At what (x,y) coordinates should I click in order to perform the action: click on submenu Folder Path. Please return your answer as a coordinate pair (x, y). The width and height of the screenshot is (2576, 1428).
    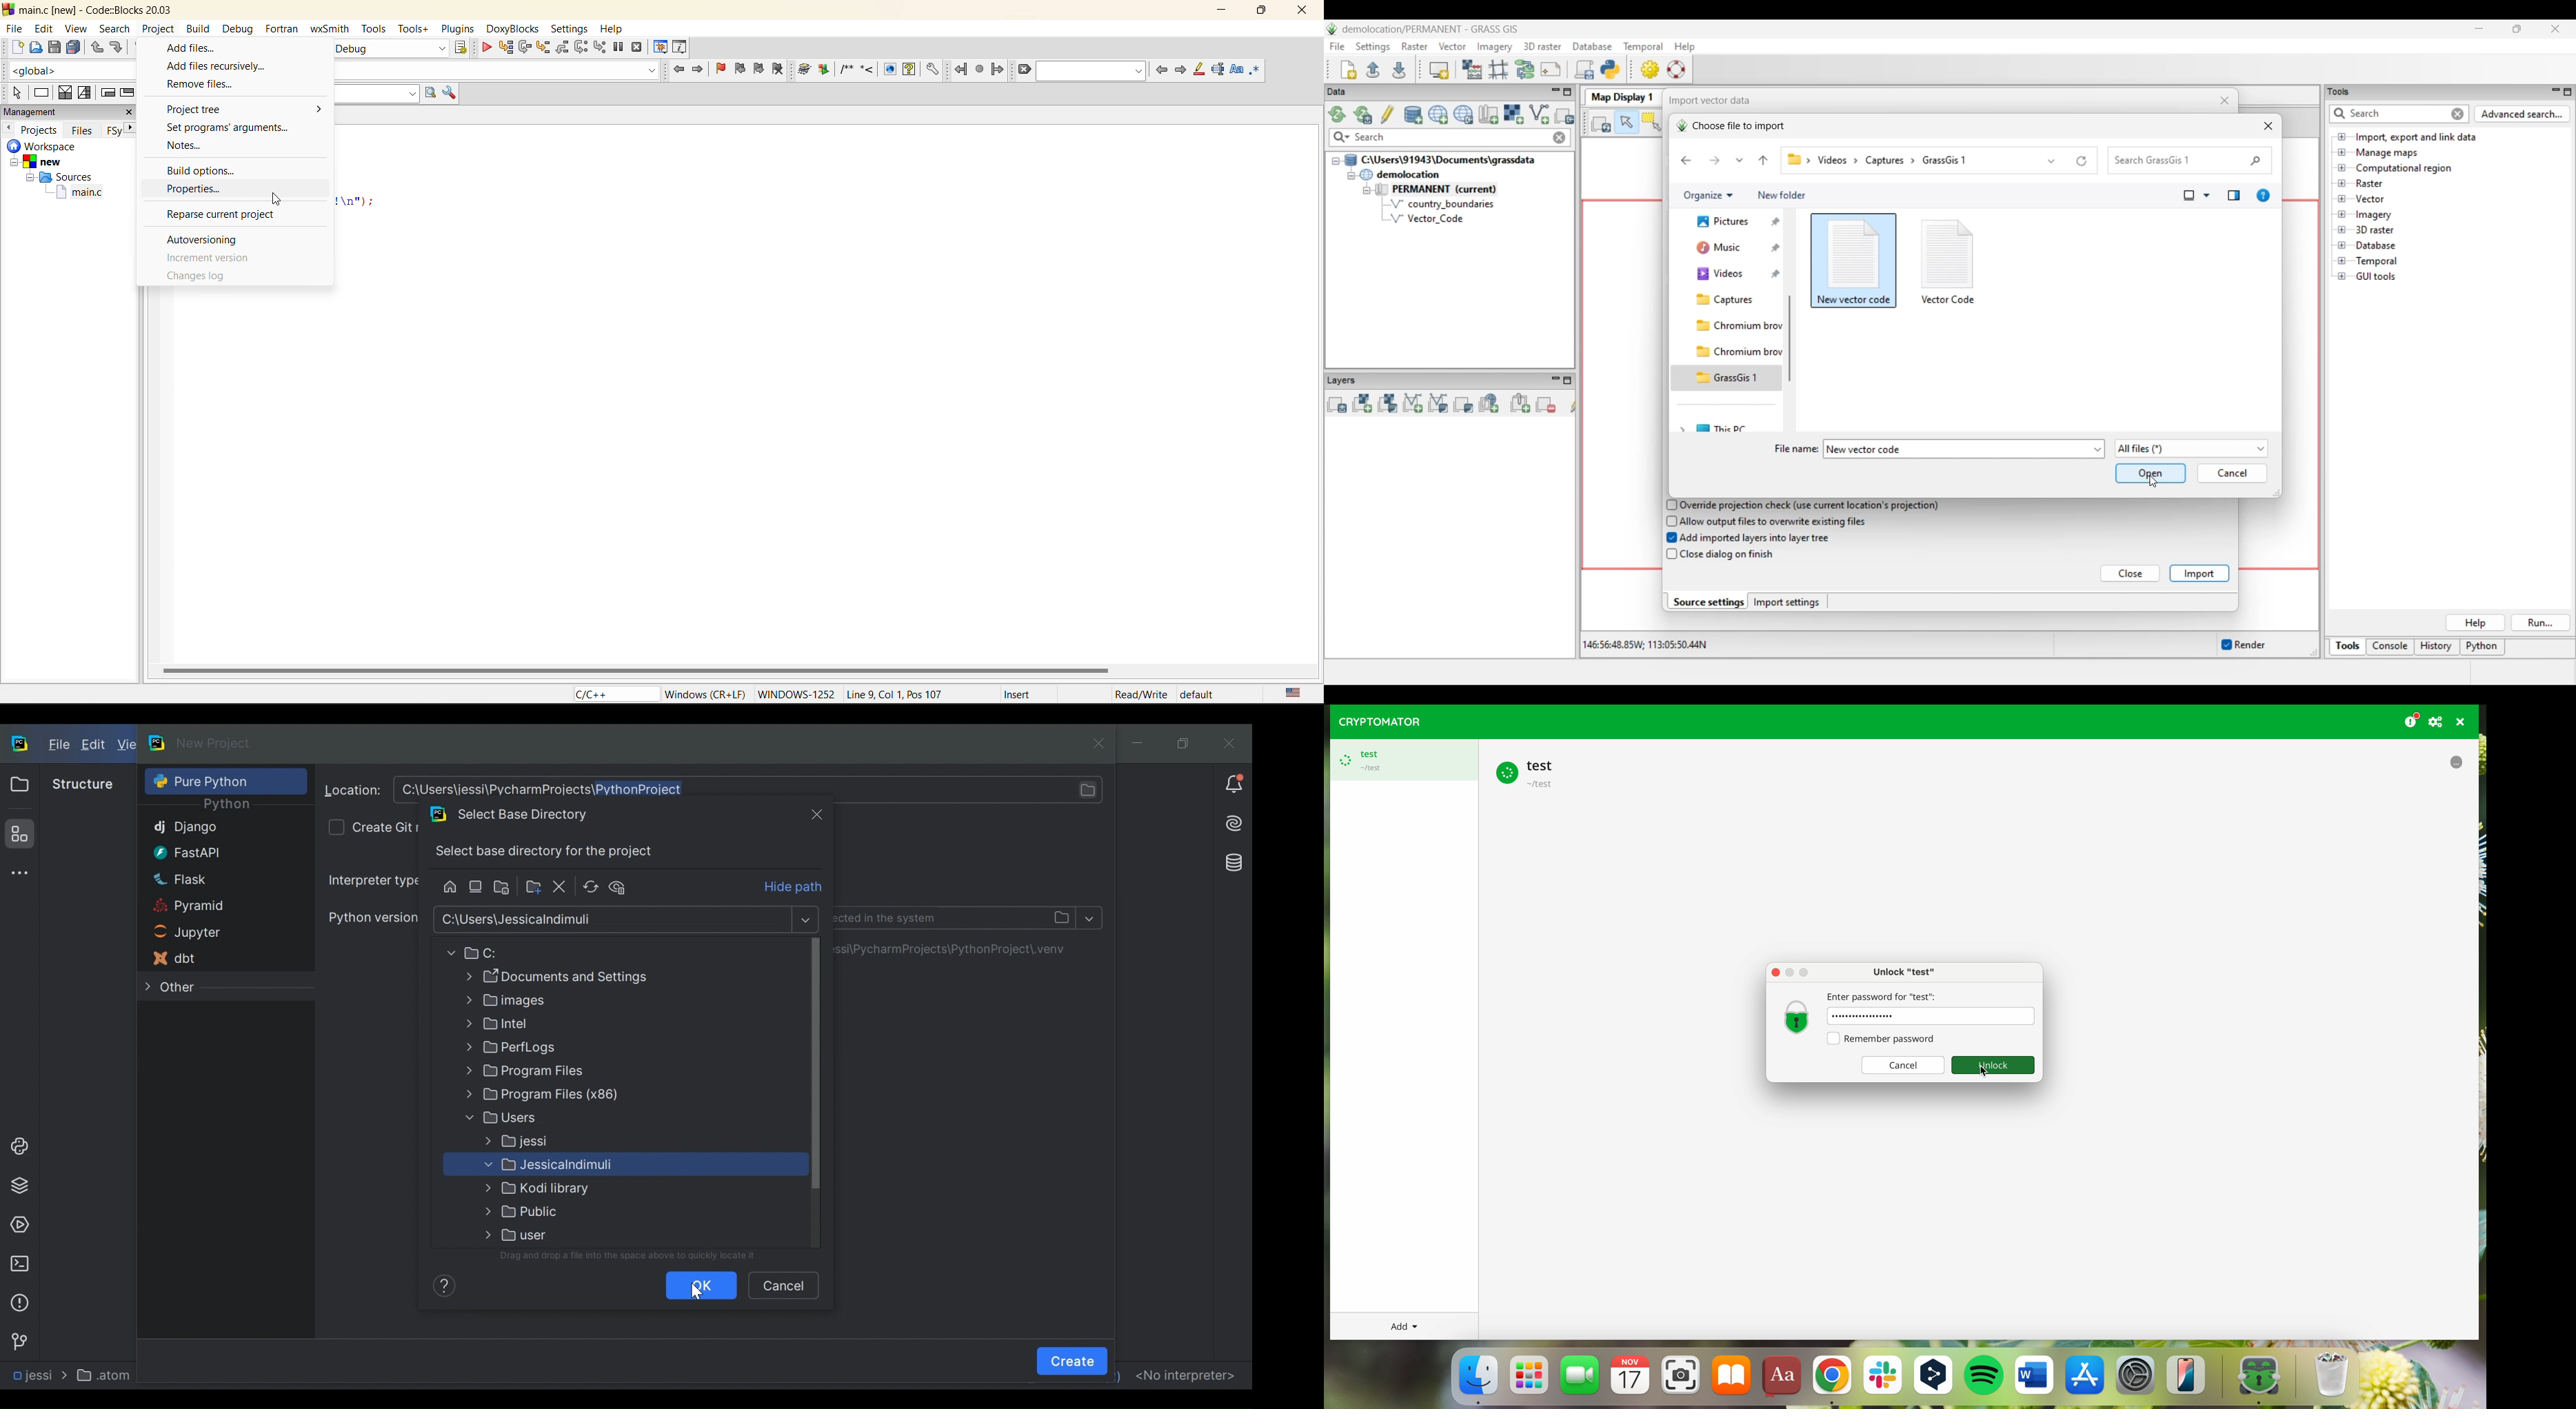
    Looking at the image, I should click on (574, 1211).